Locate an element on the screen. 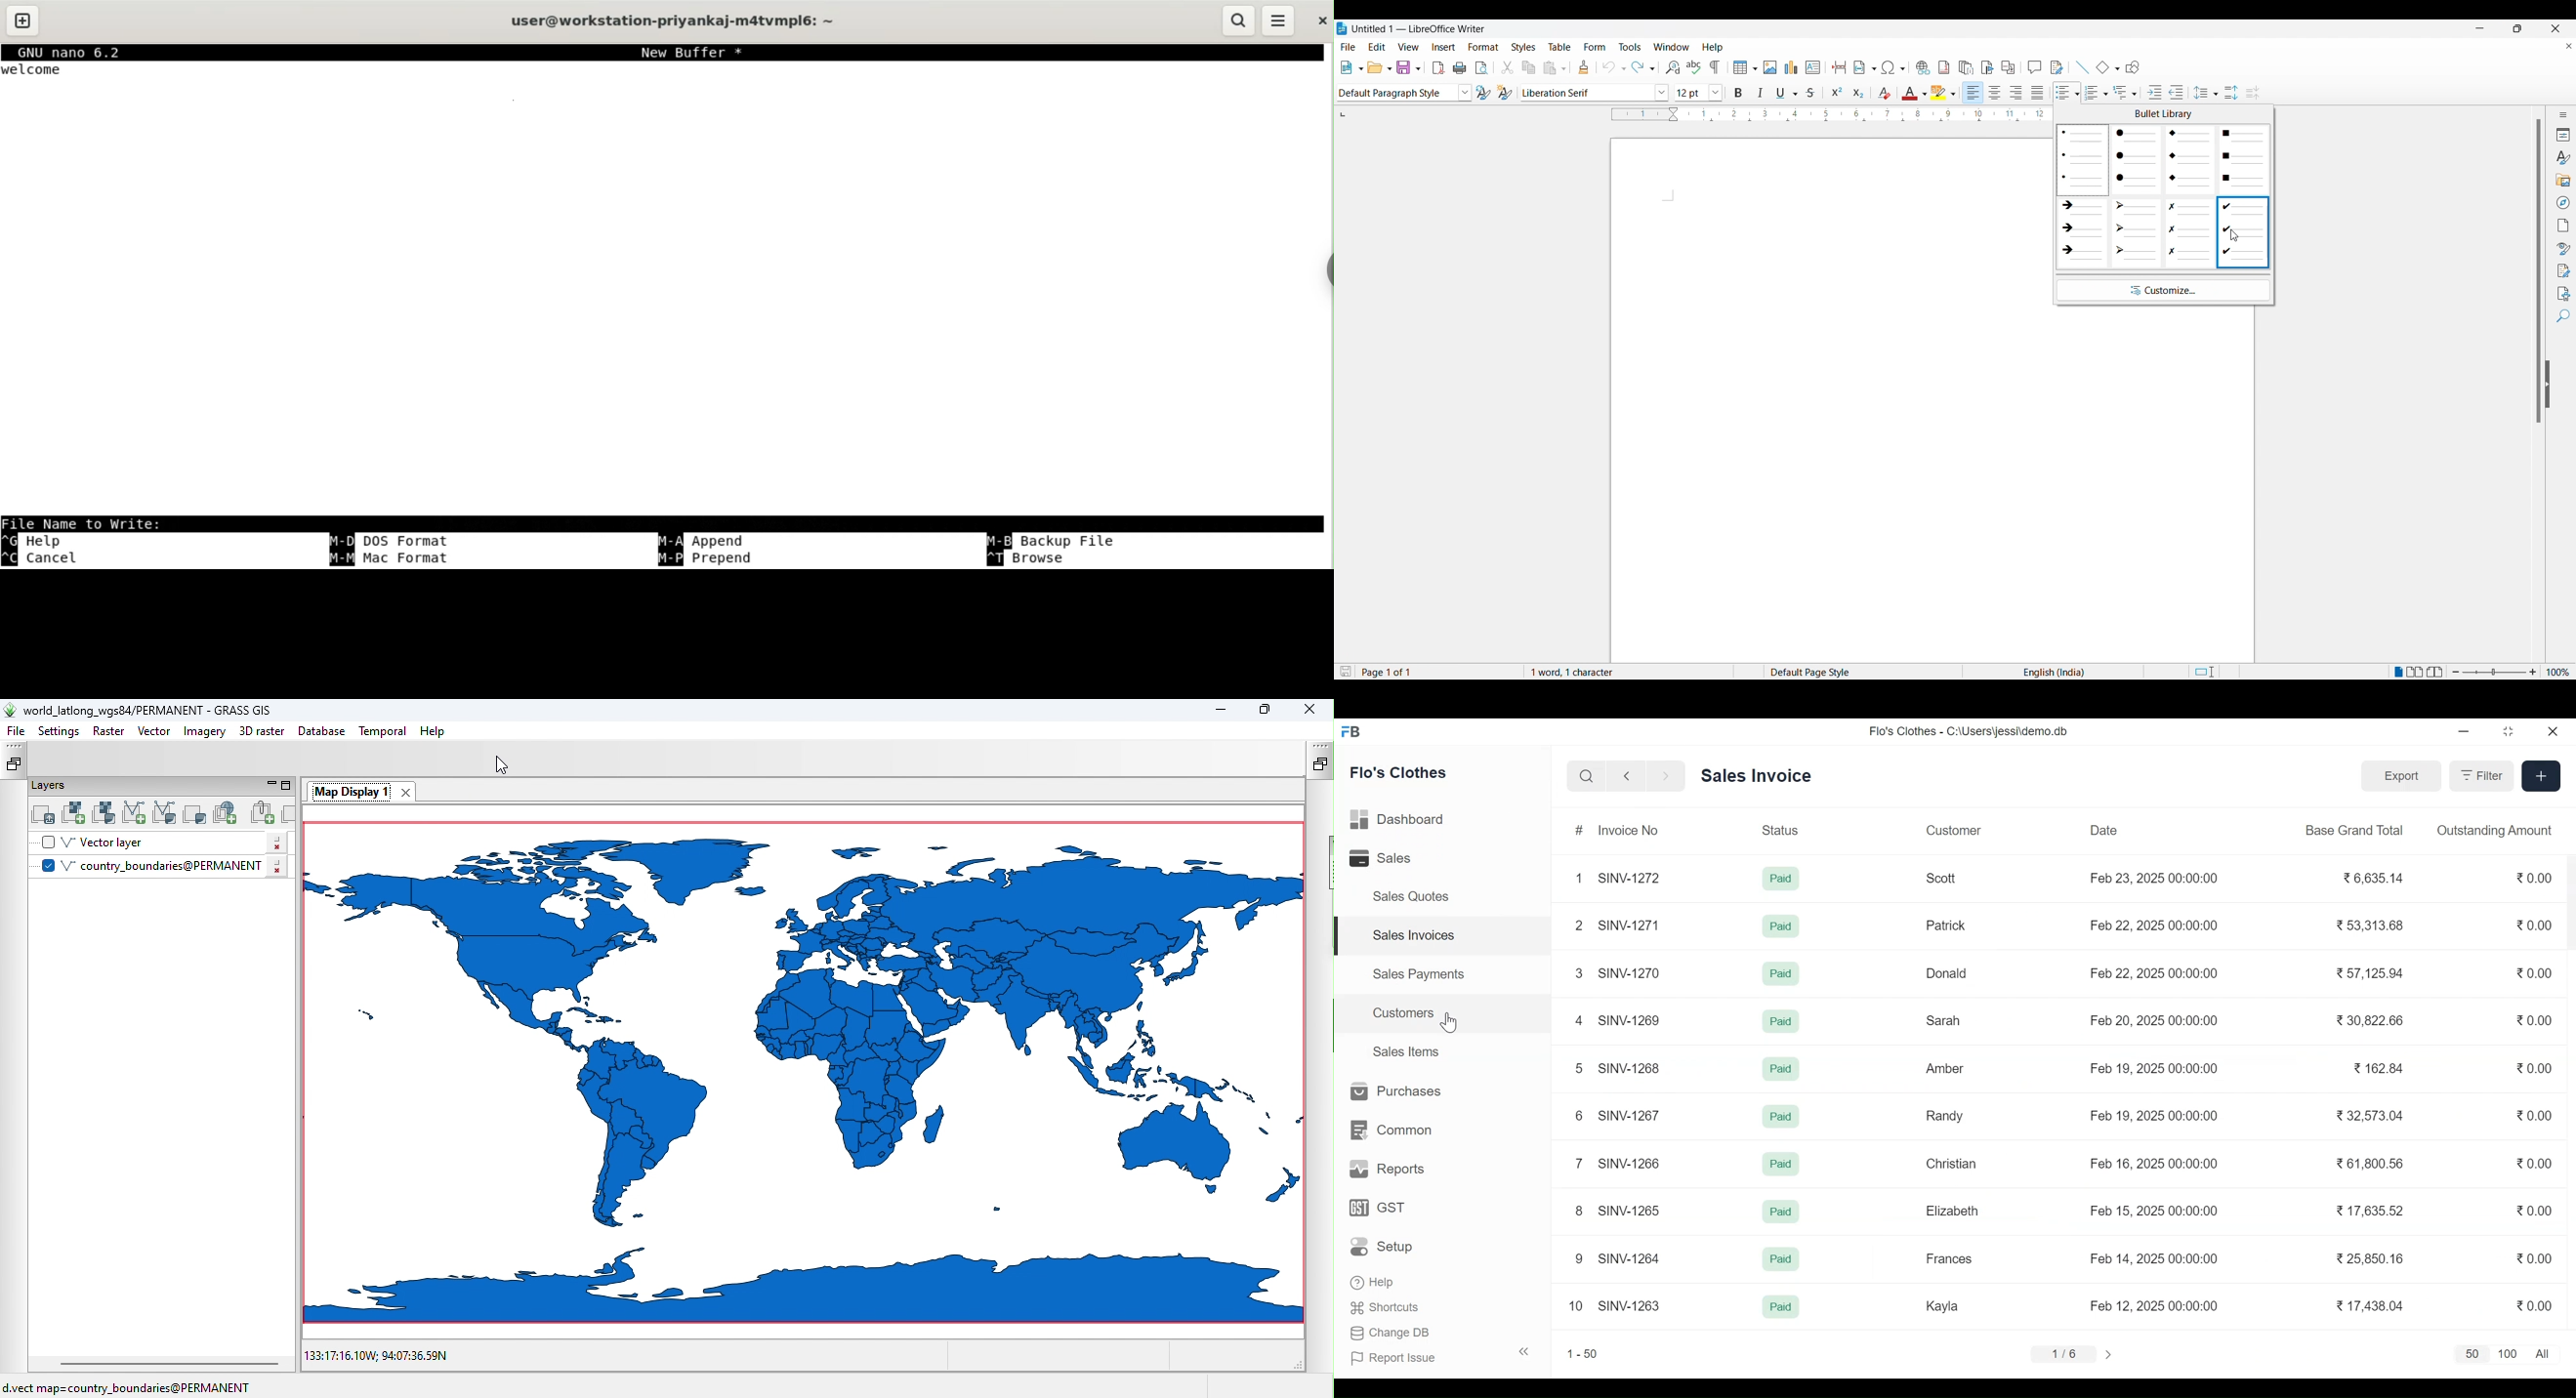 The width and height of the screenshot is (2576, 1400). 3 is located at coordinates (1579, 973).